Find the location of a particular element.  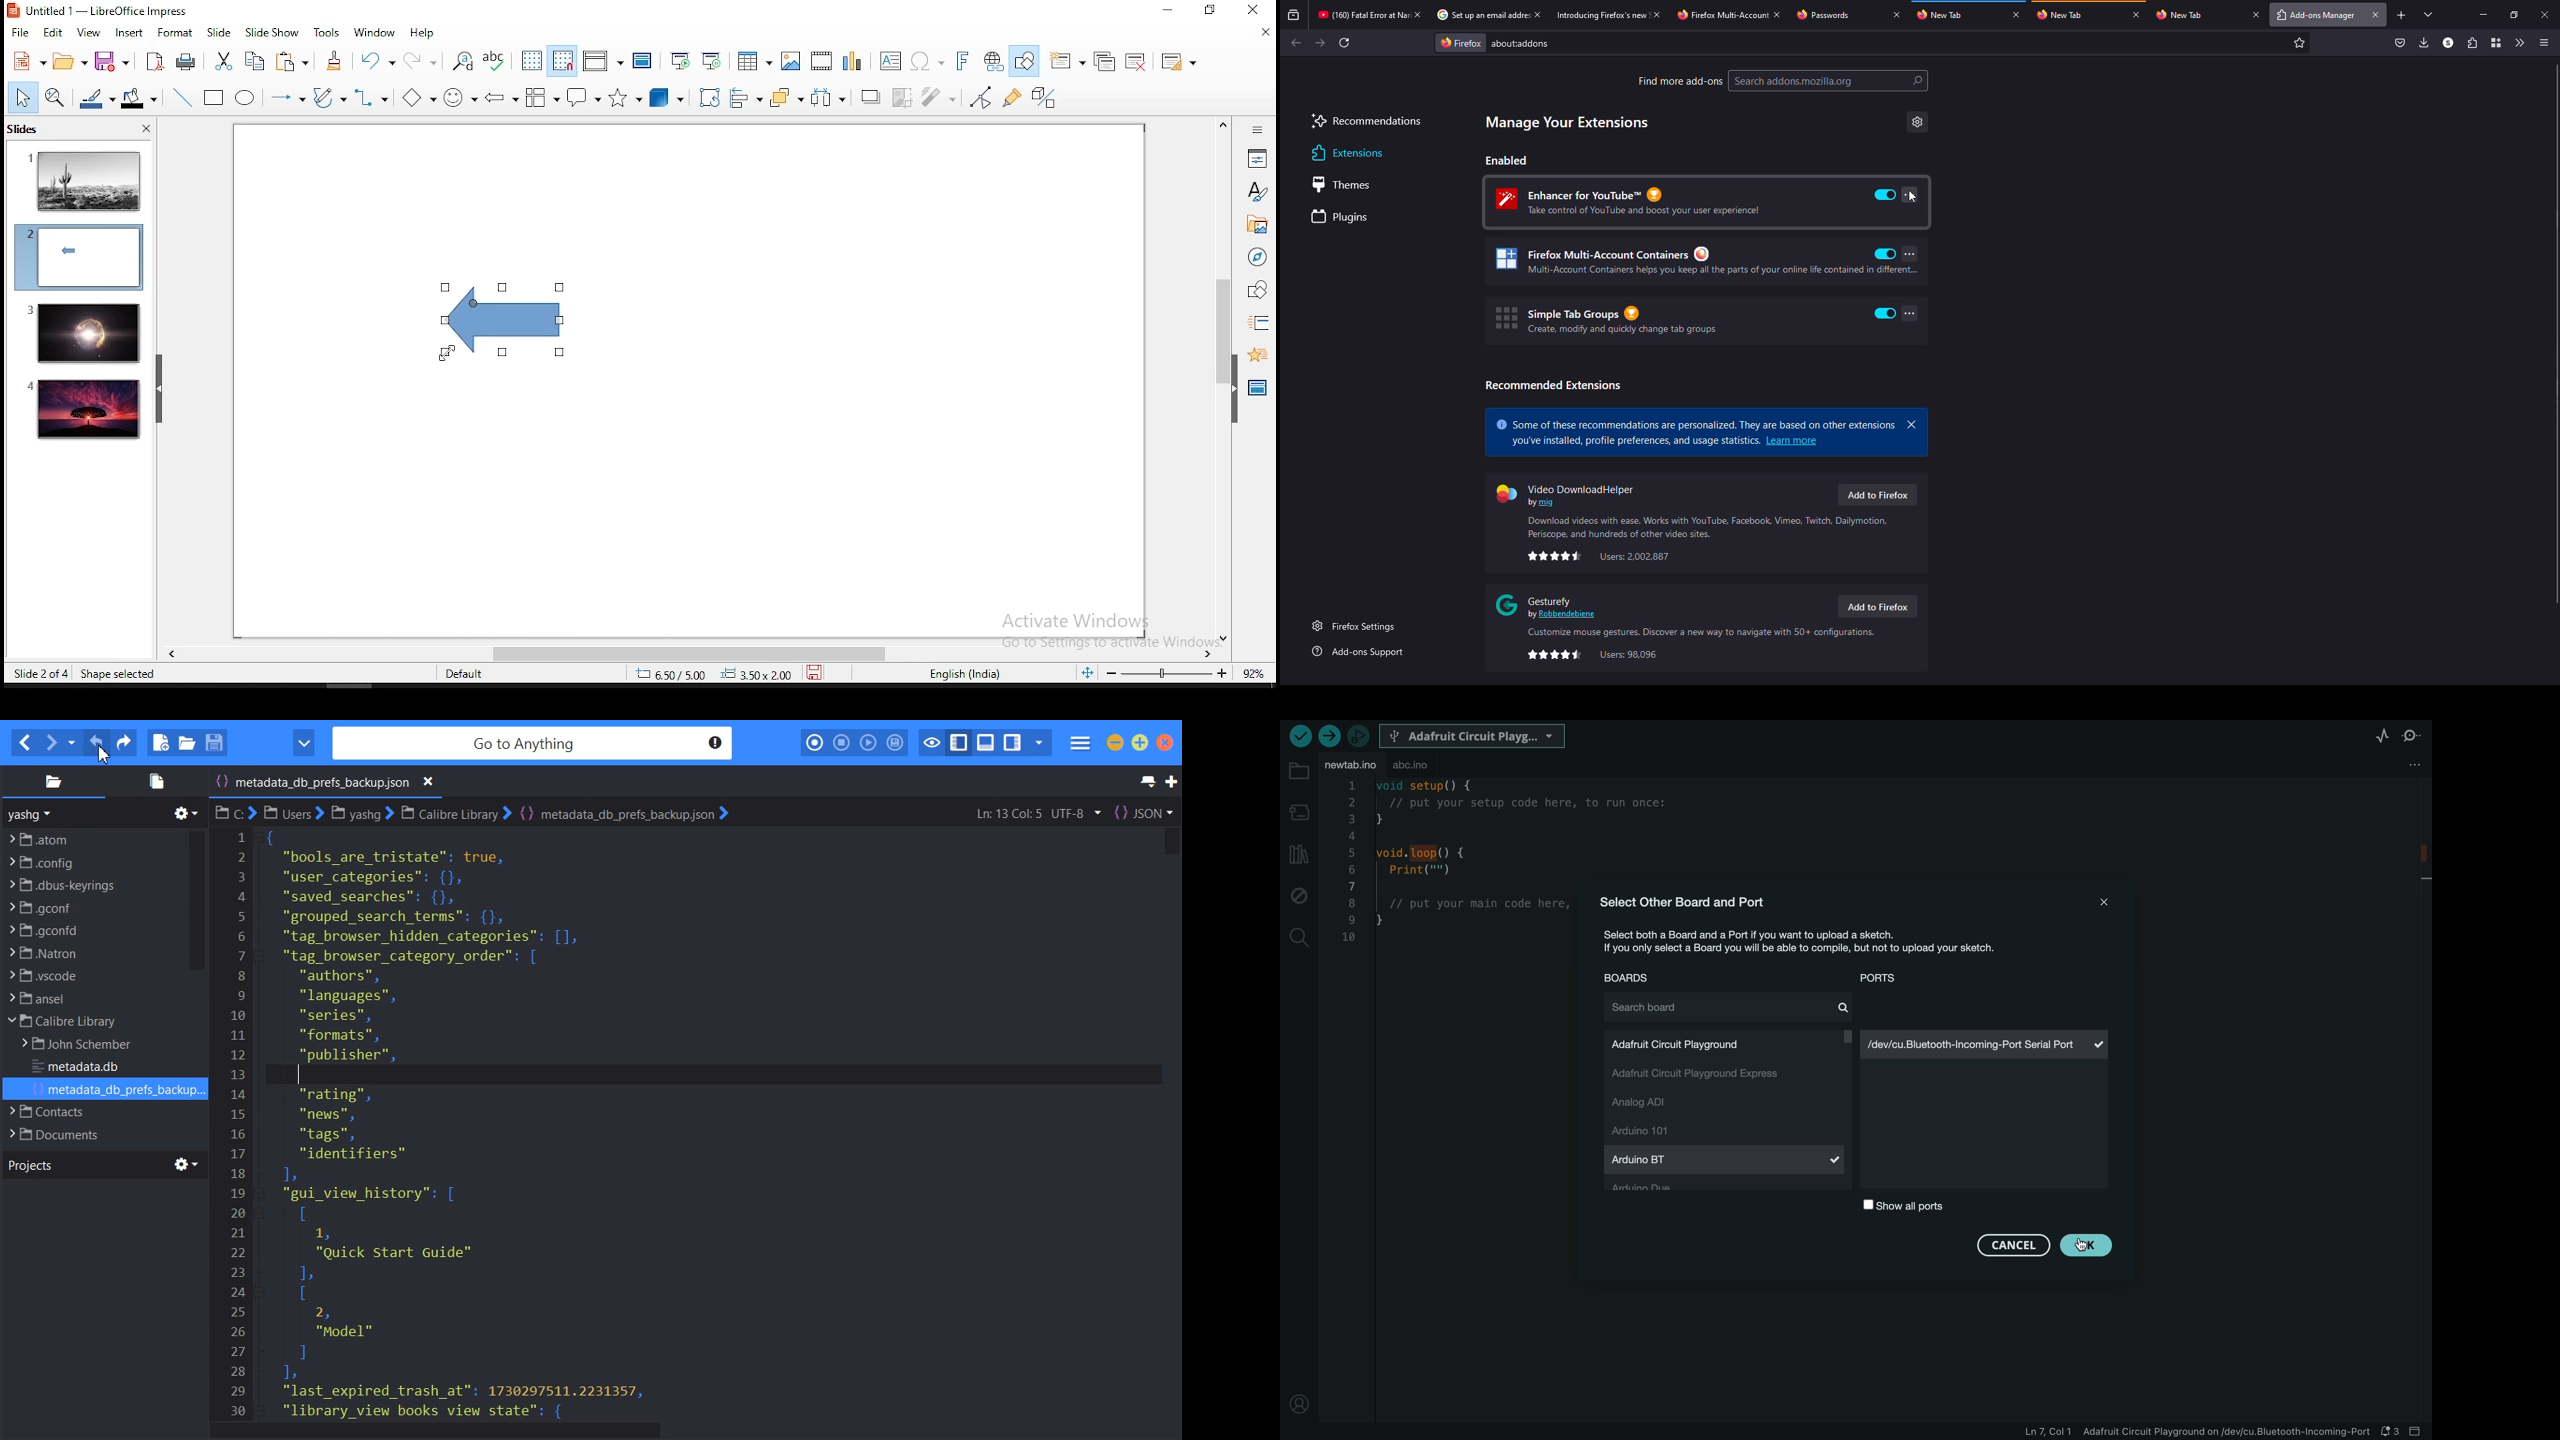

add-ons manager is located at coordinates (2314, 16).